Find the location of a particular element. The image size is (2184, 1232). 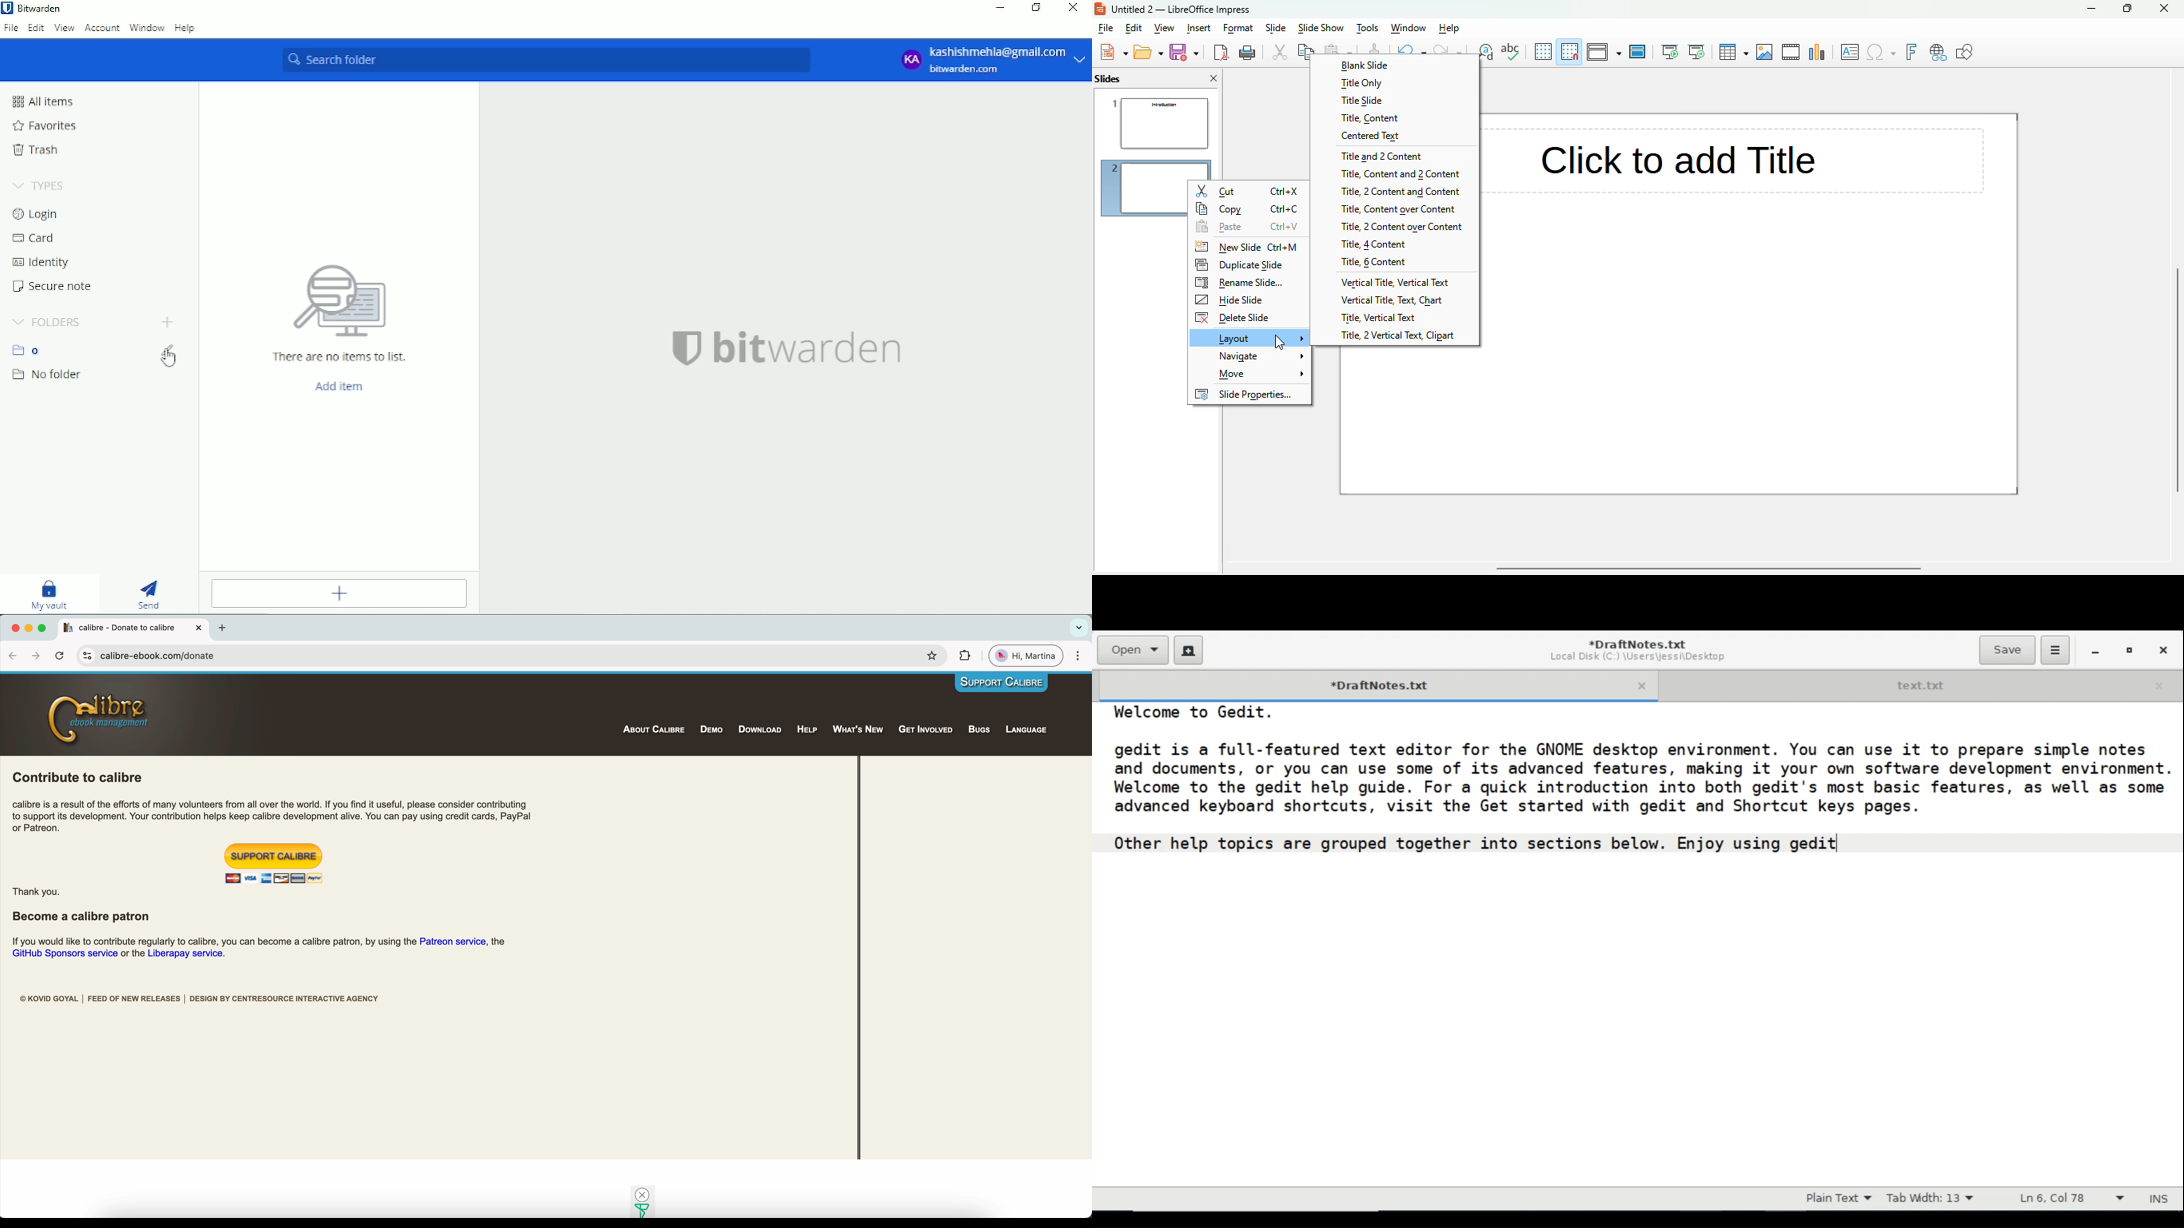

Document name is located at coordinates (1639, 644).